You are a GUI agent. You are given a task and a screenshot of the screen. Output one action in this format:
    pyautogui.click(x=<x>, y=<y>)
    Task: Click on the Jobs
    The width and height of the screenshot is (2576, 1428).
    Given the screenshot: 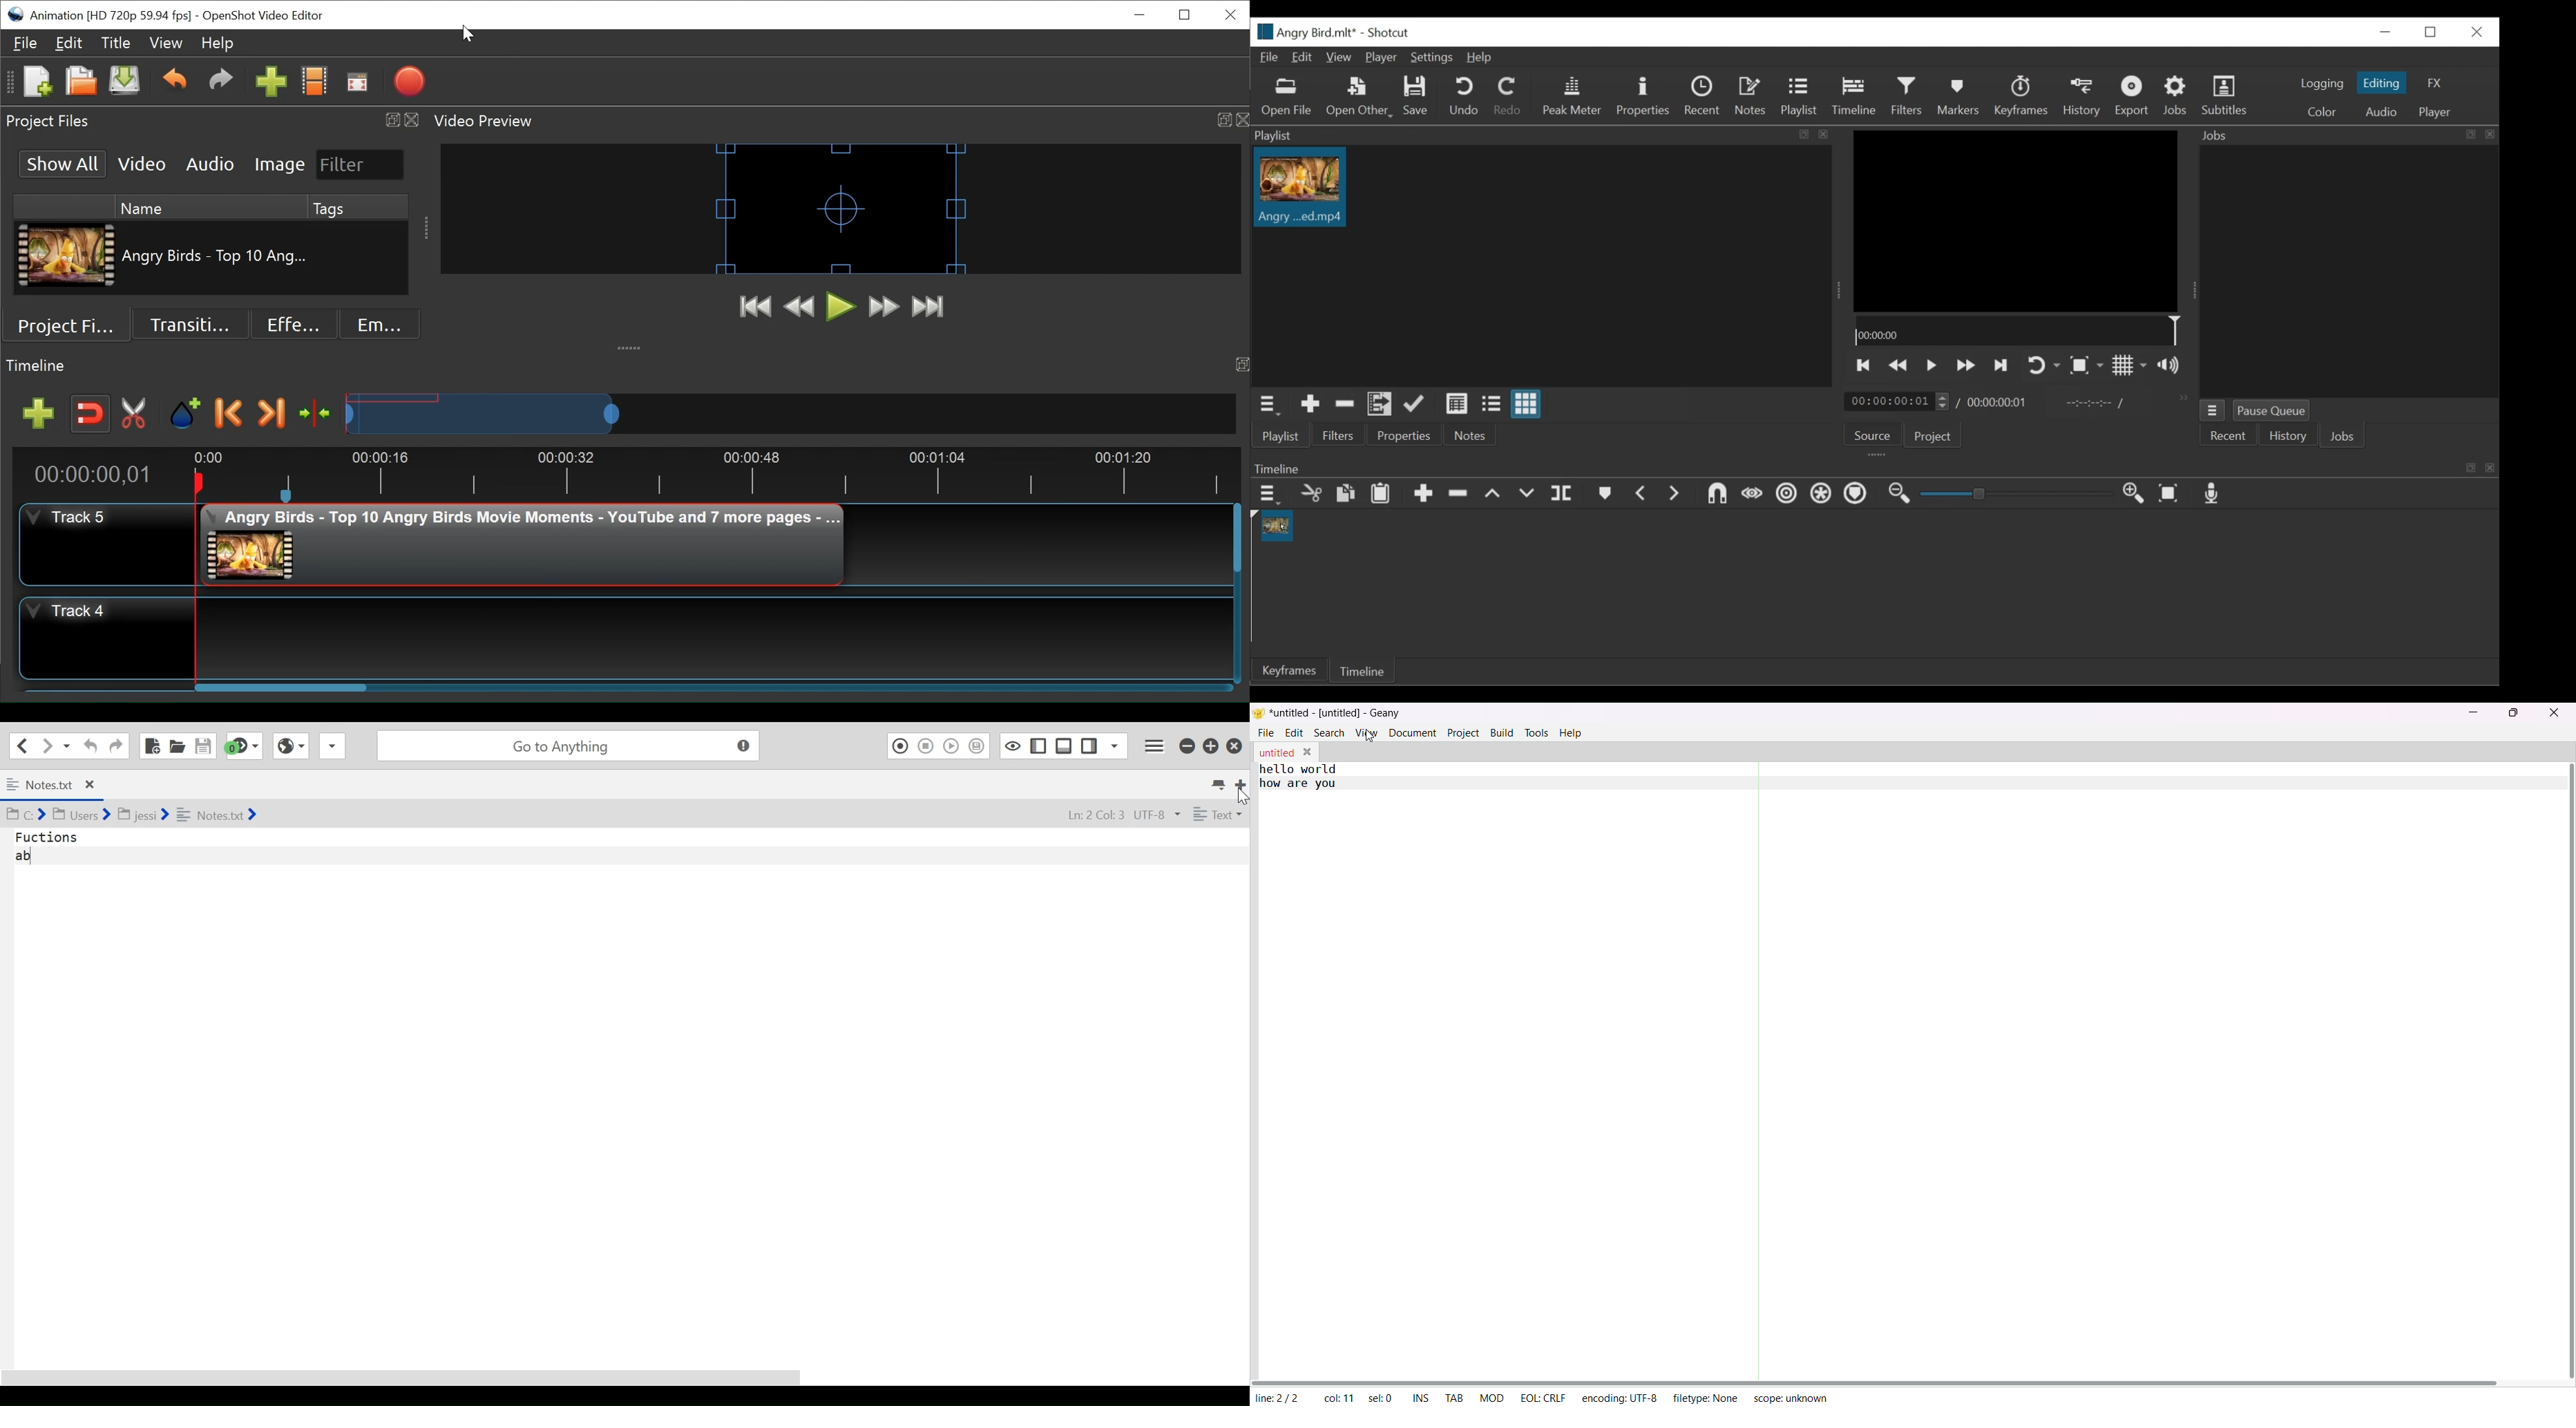 What is the action you would take?
    pyautogui.click(x=2347, y=134)
    